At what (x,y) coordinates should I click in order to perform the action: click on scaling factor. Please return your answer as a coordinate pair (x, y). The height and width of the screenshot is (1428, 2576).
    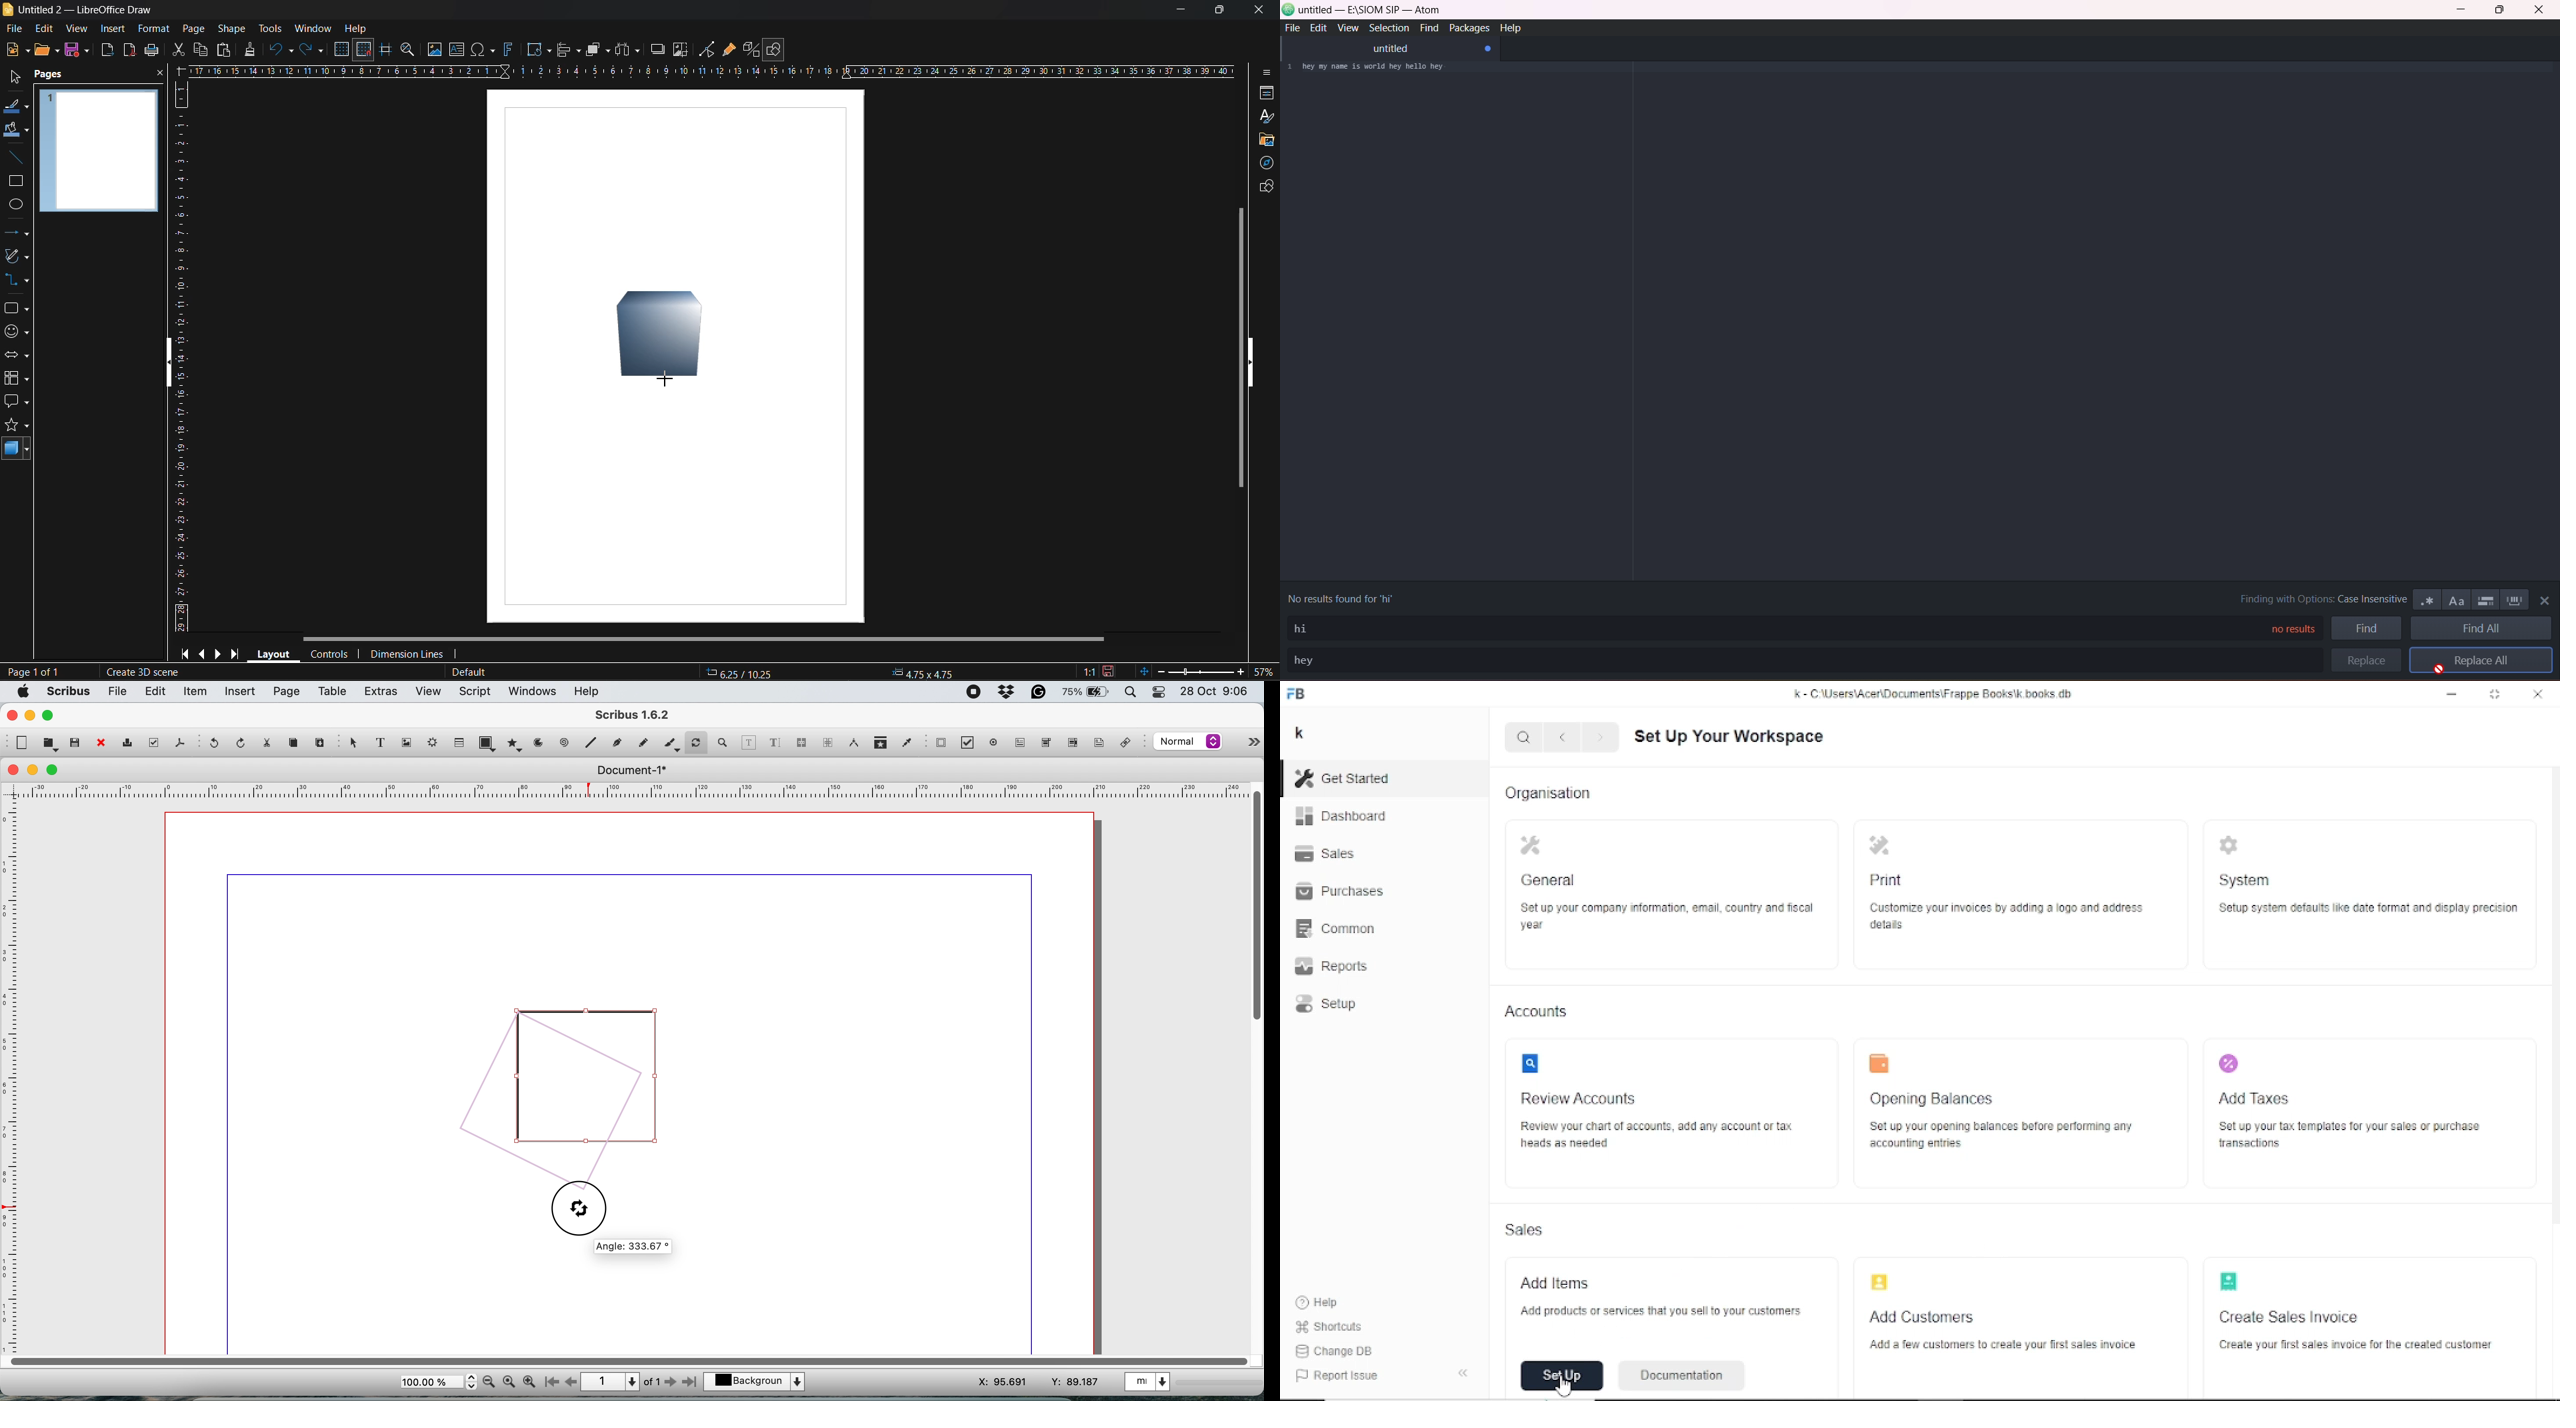
    Looking at the image, I should click on (1088, 669).